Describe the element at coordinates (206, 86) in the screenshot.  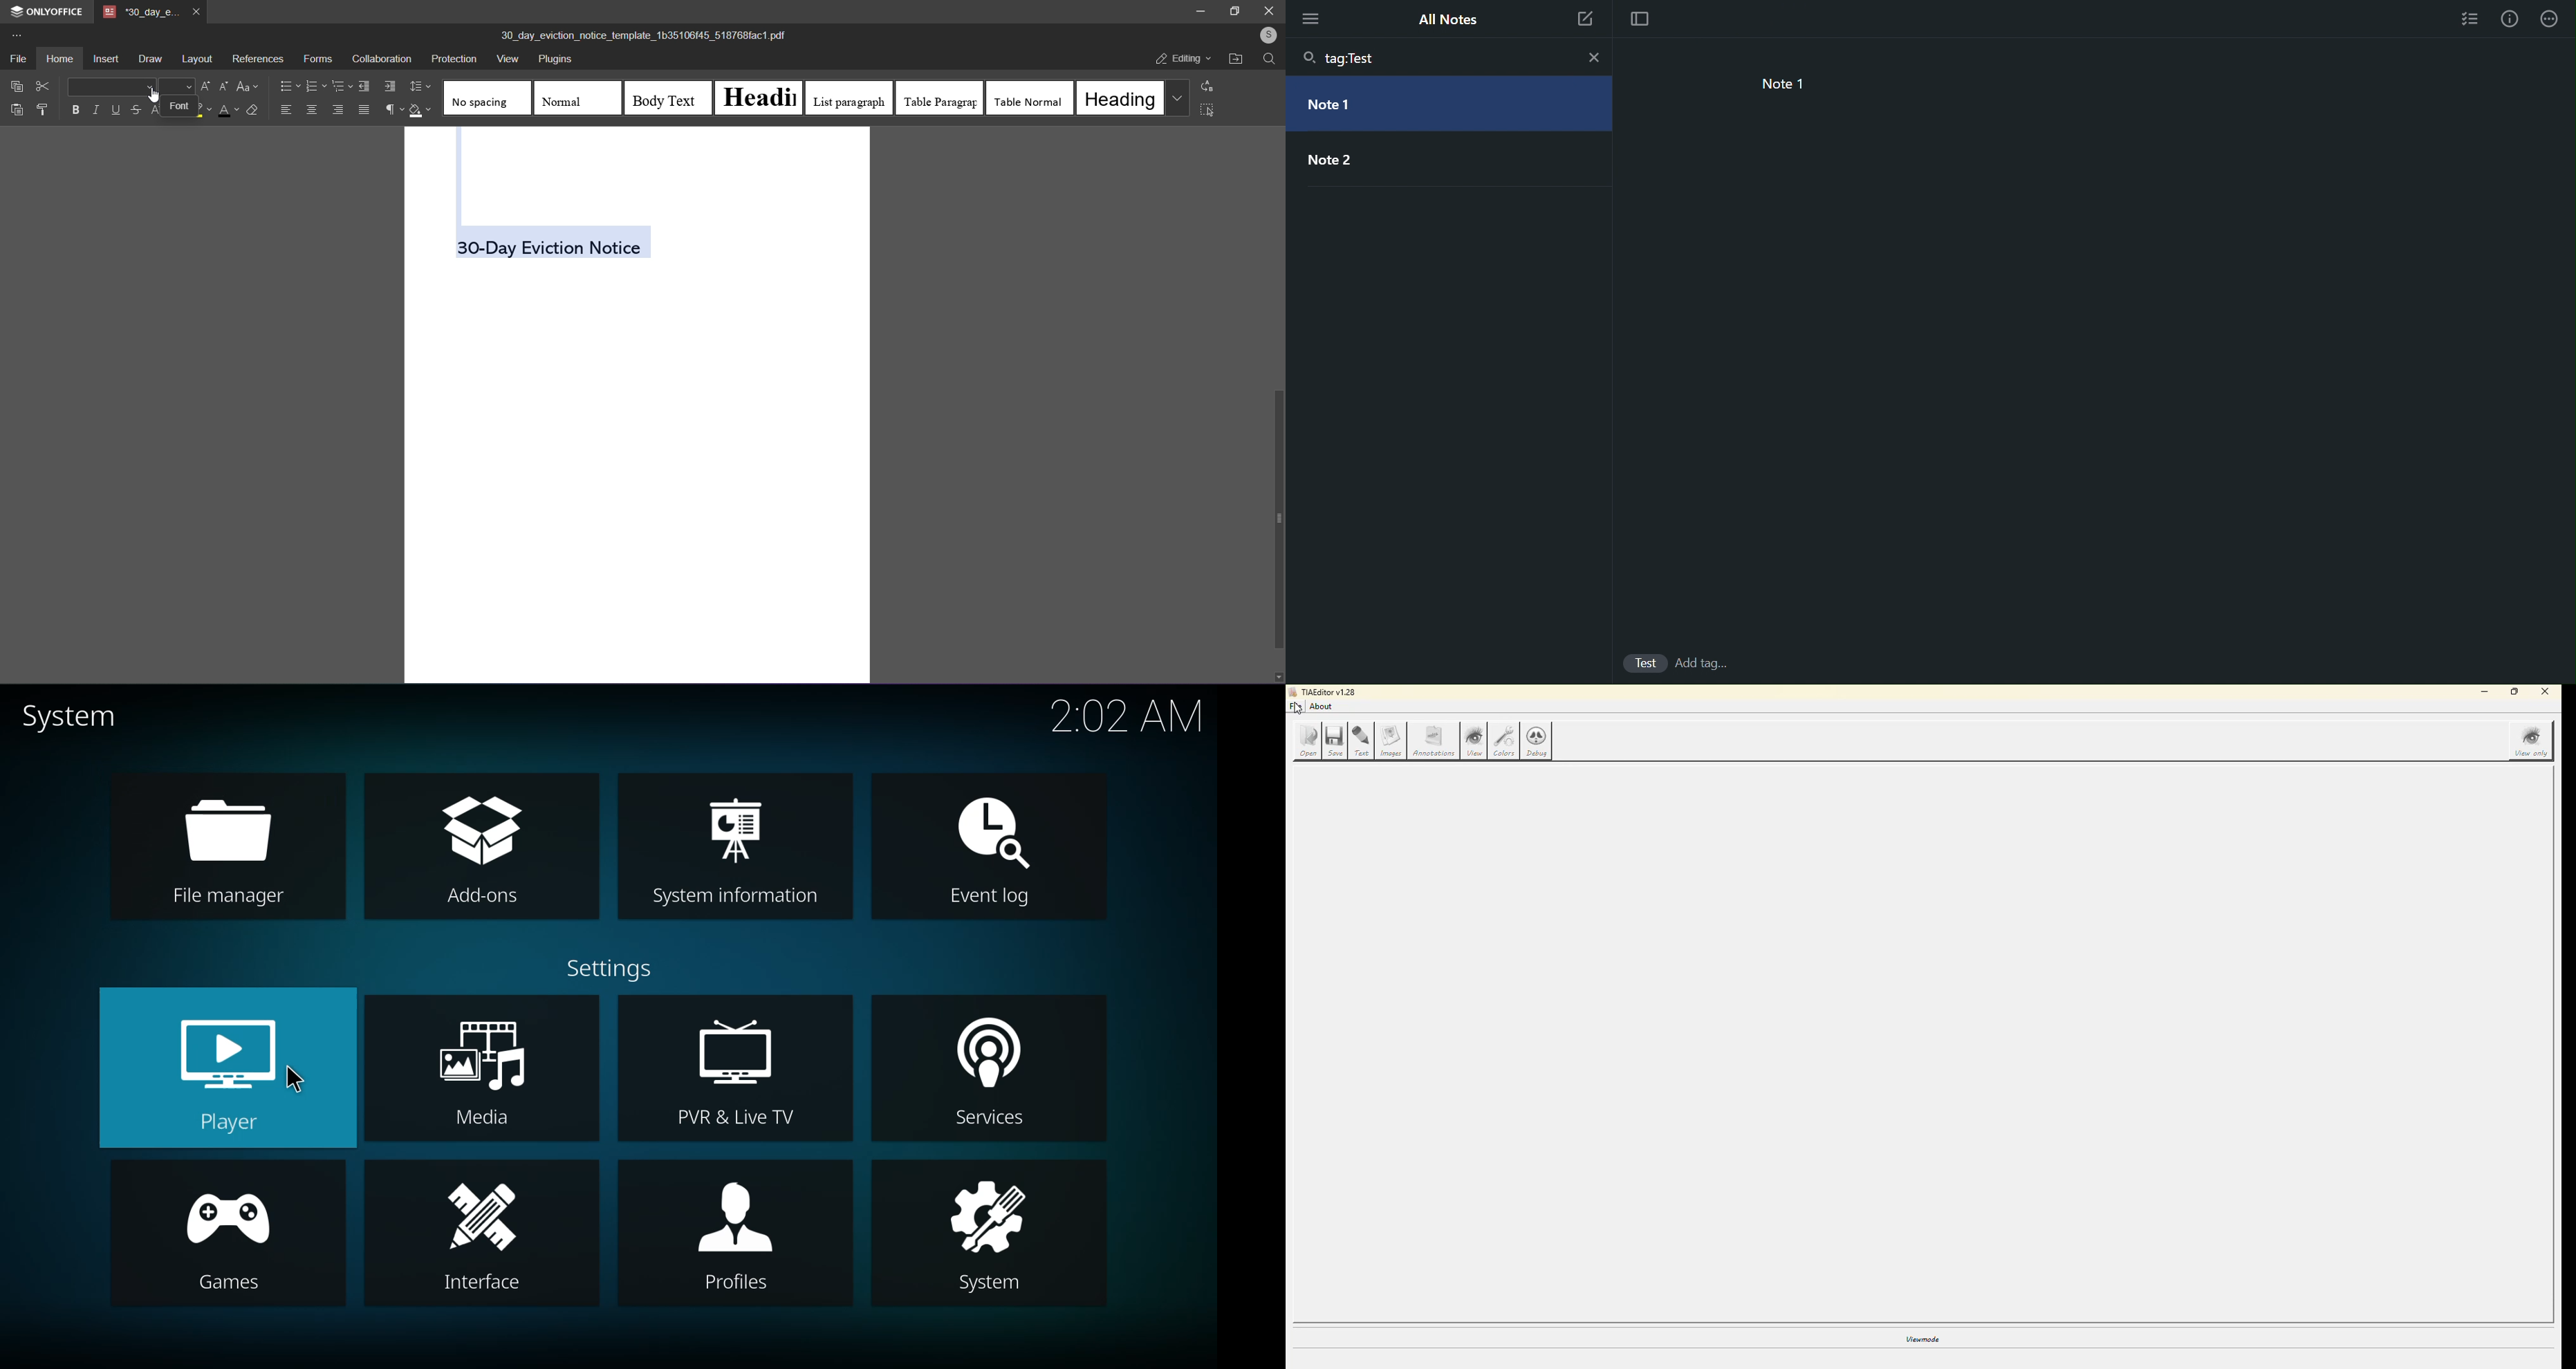
I see `increase font size` at that location.